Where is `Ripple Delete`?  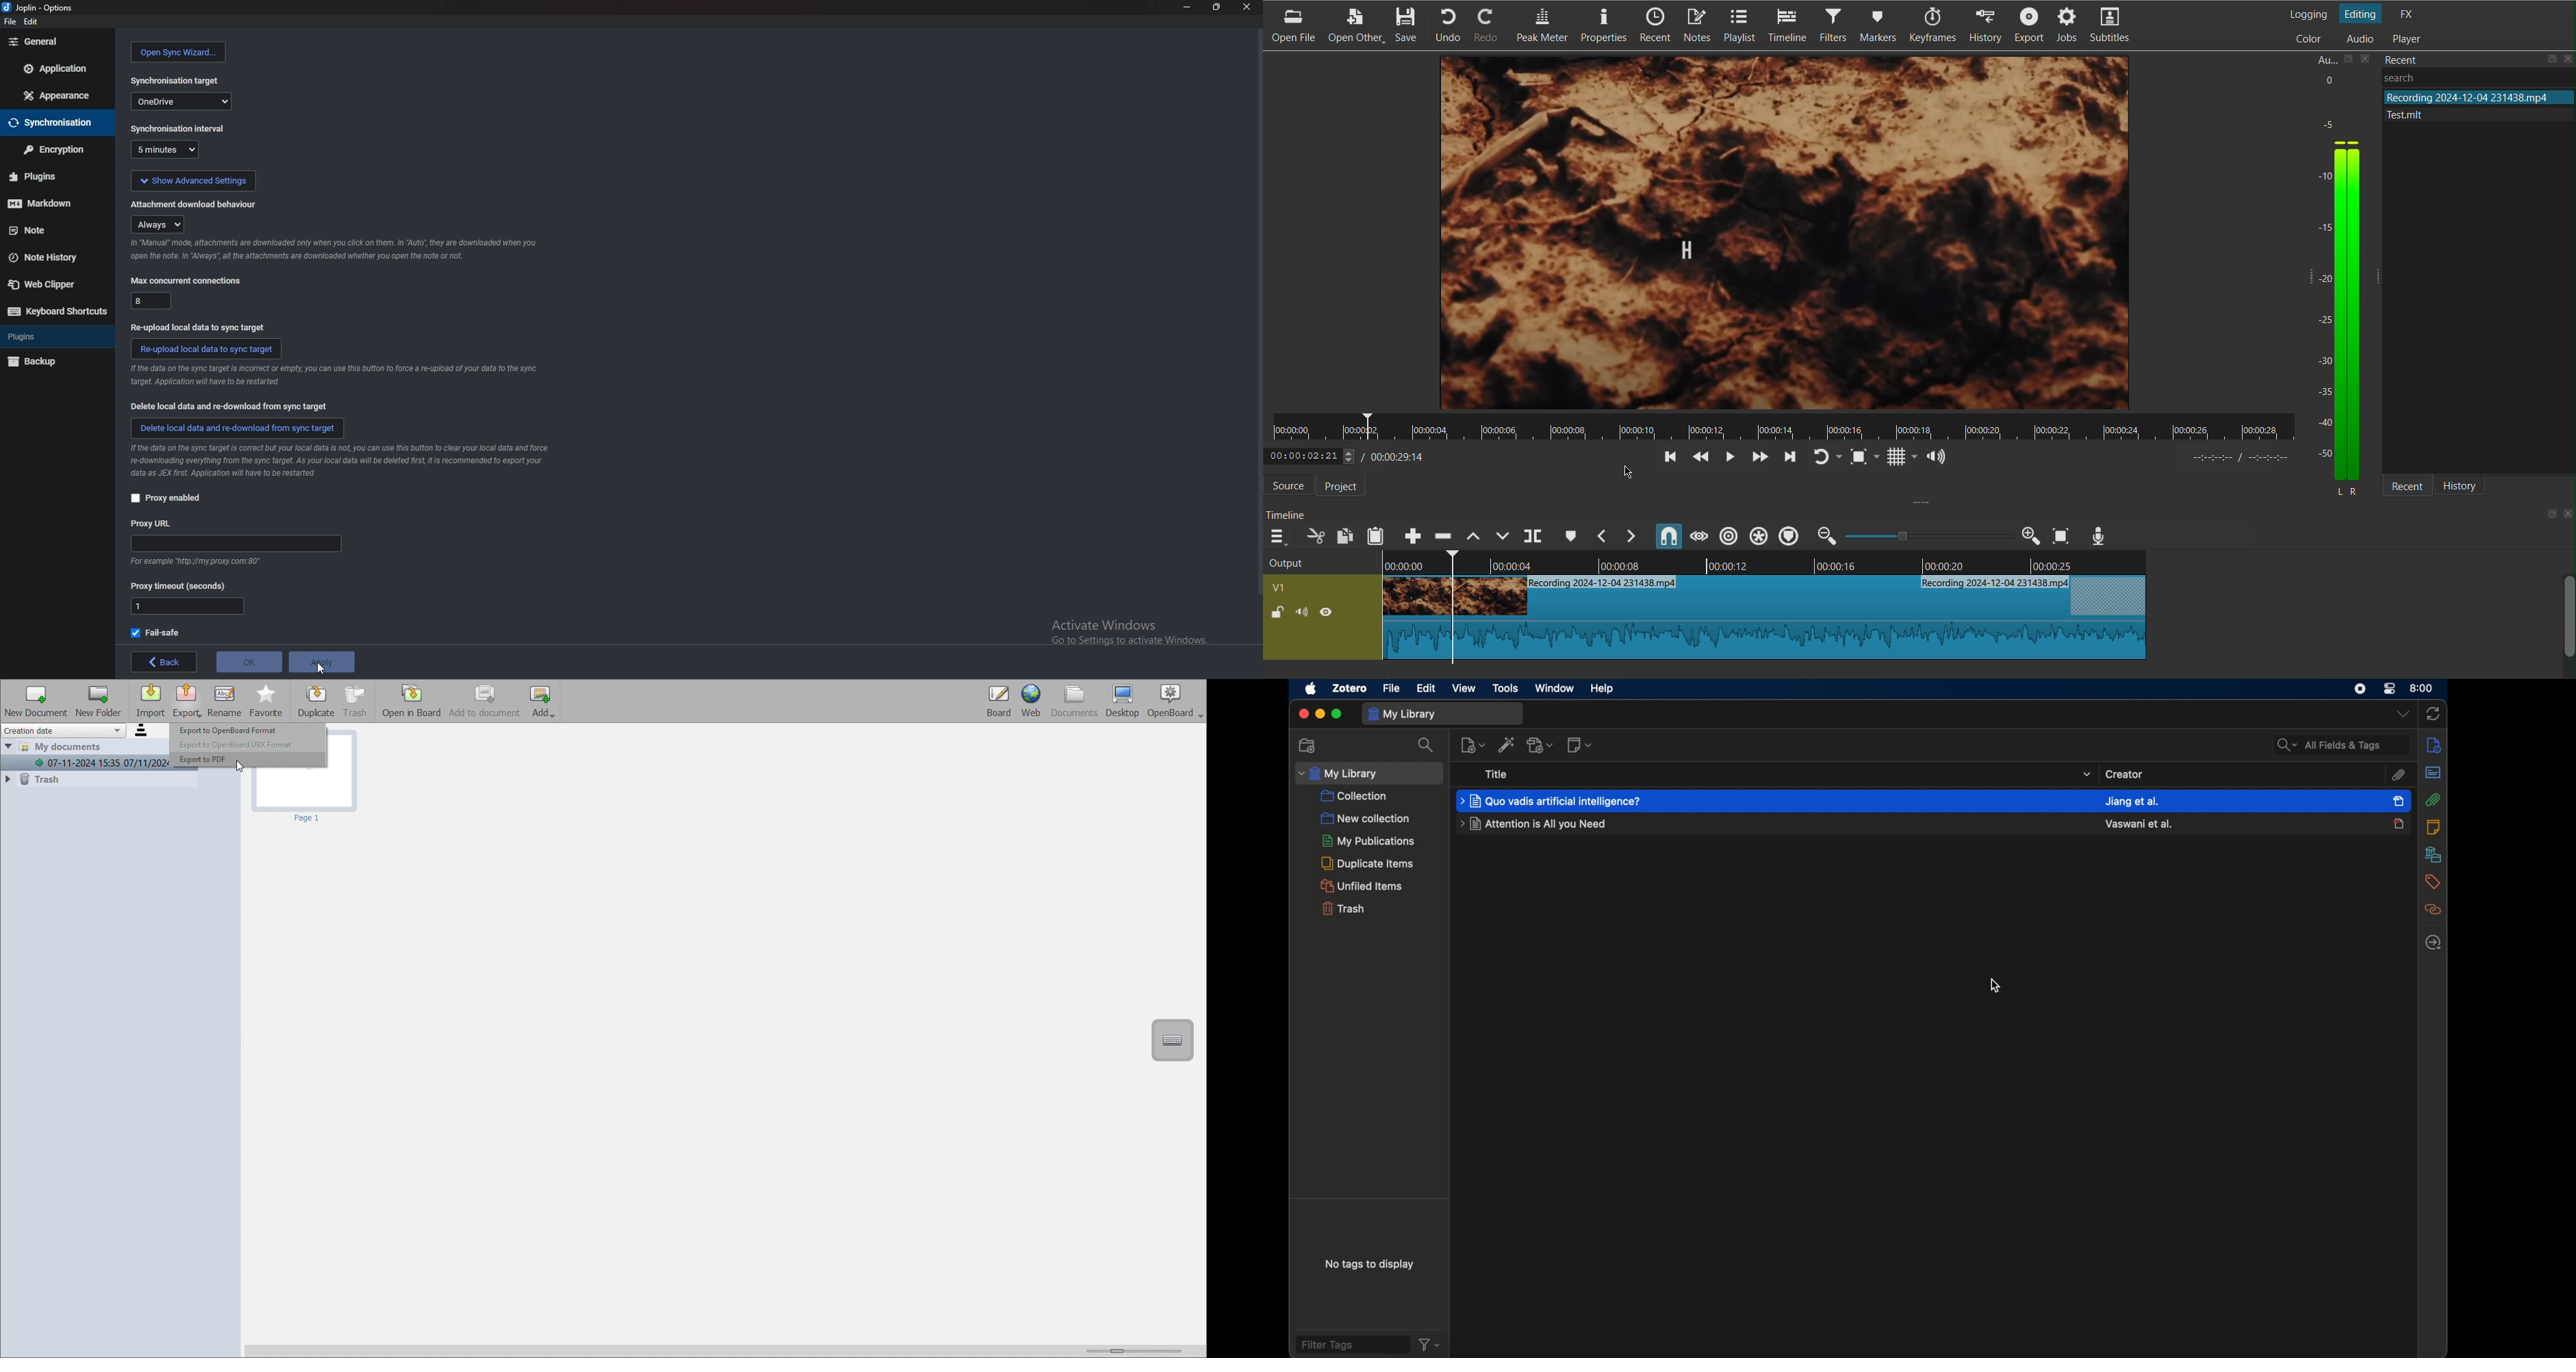 Ripple Delete is located at coordinates (1443, 533).